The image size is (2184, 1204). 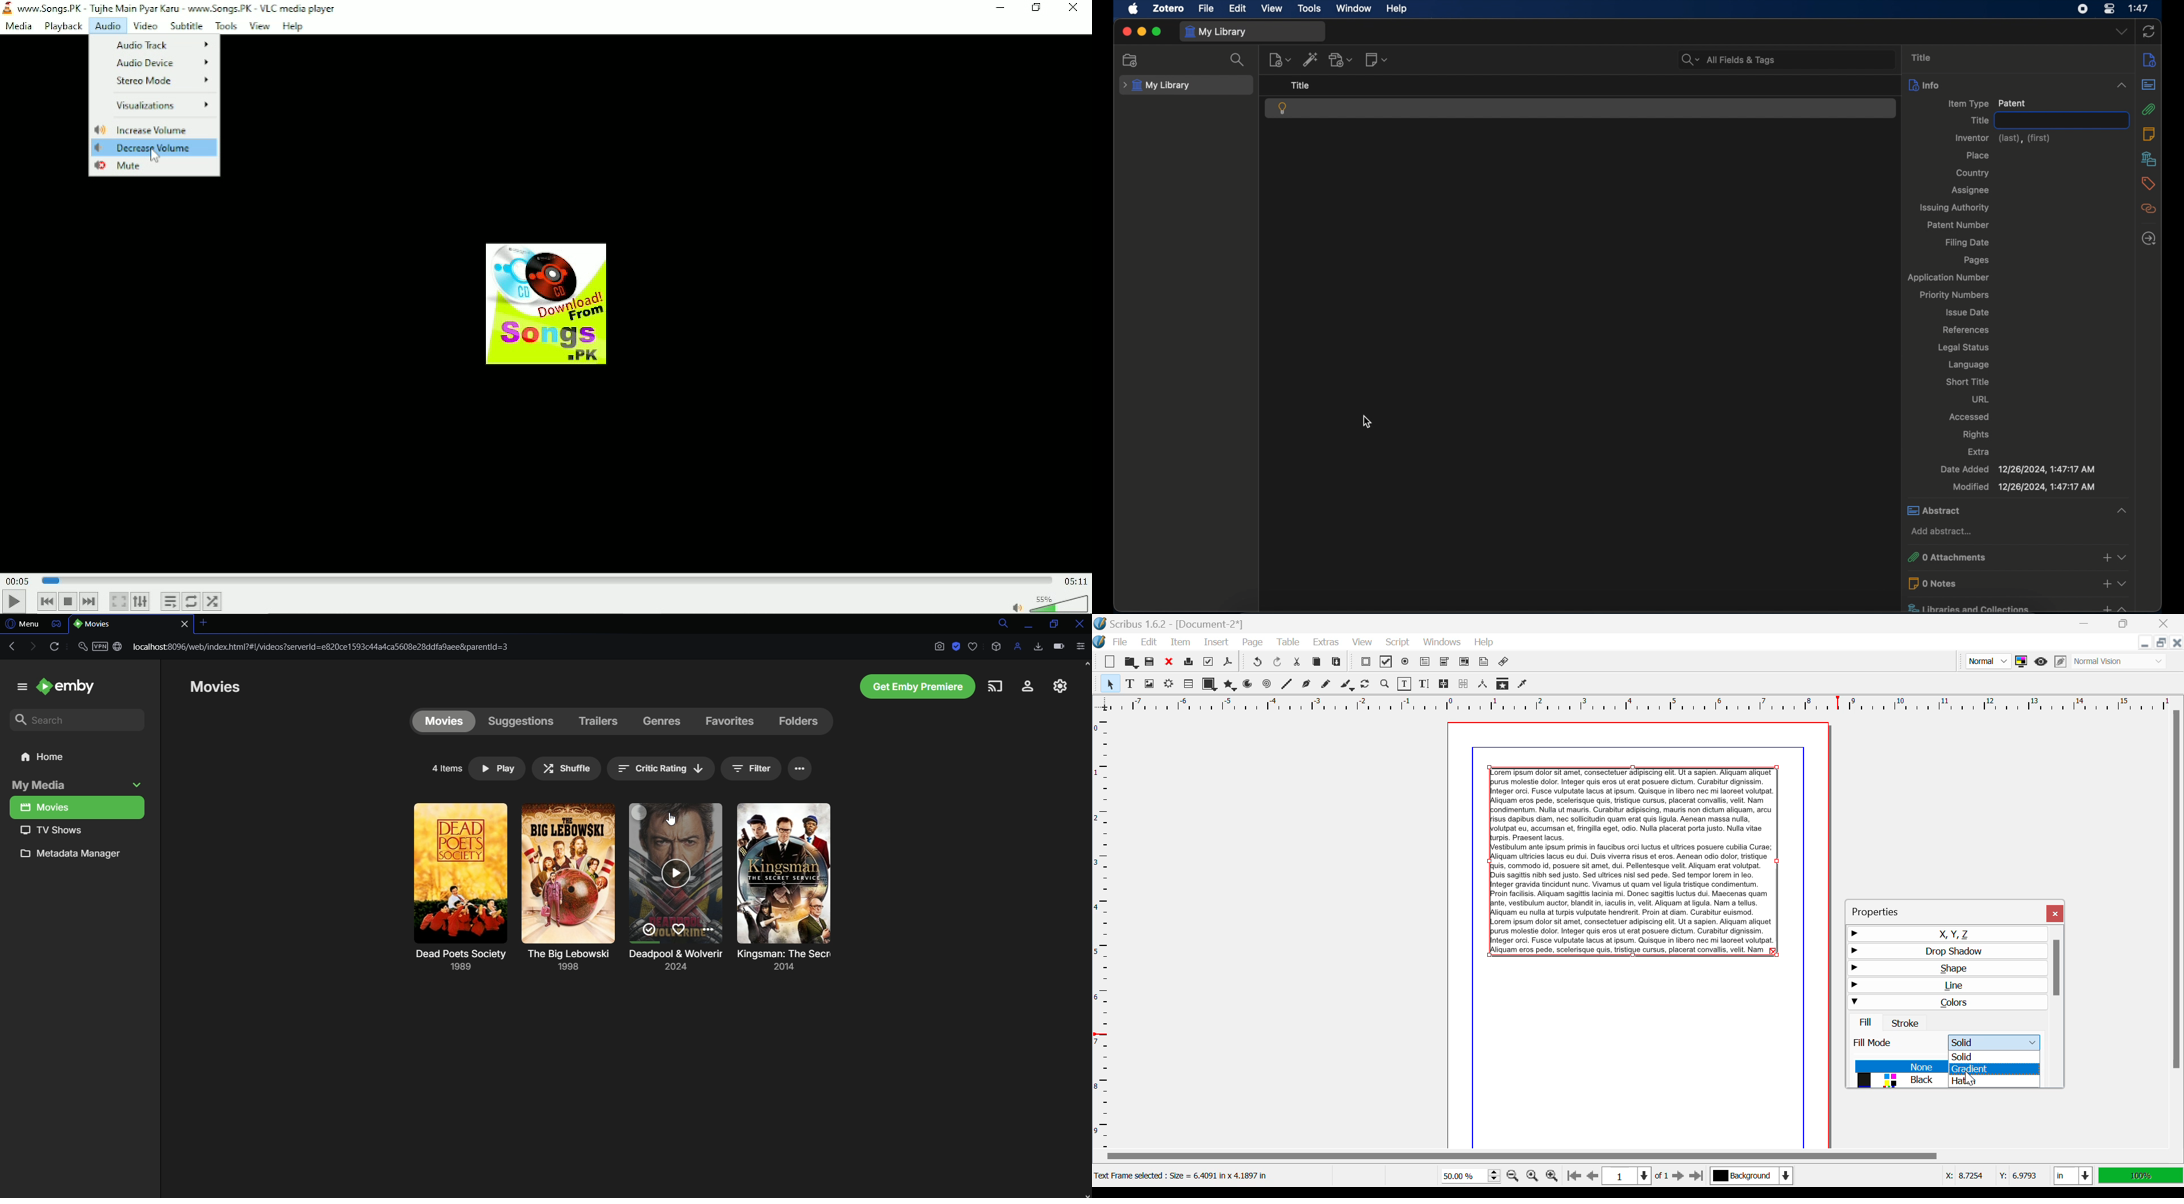 I want to click on Freehand, so click(x=1327, y=685).